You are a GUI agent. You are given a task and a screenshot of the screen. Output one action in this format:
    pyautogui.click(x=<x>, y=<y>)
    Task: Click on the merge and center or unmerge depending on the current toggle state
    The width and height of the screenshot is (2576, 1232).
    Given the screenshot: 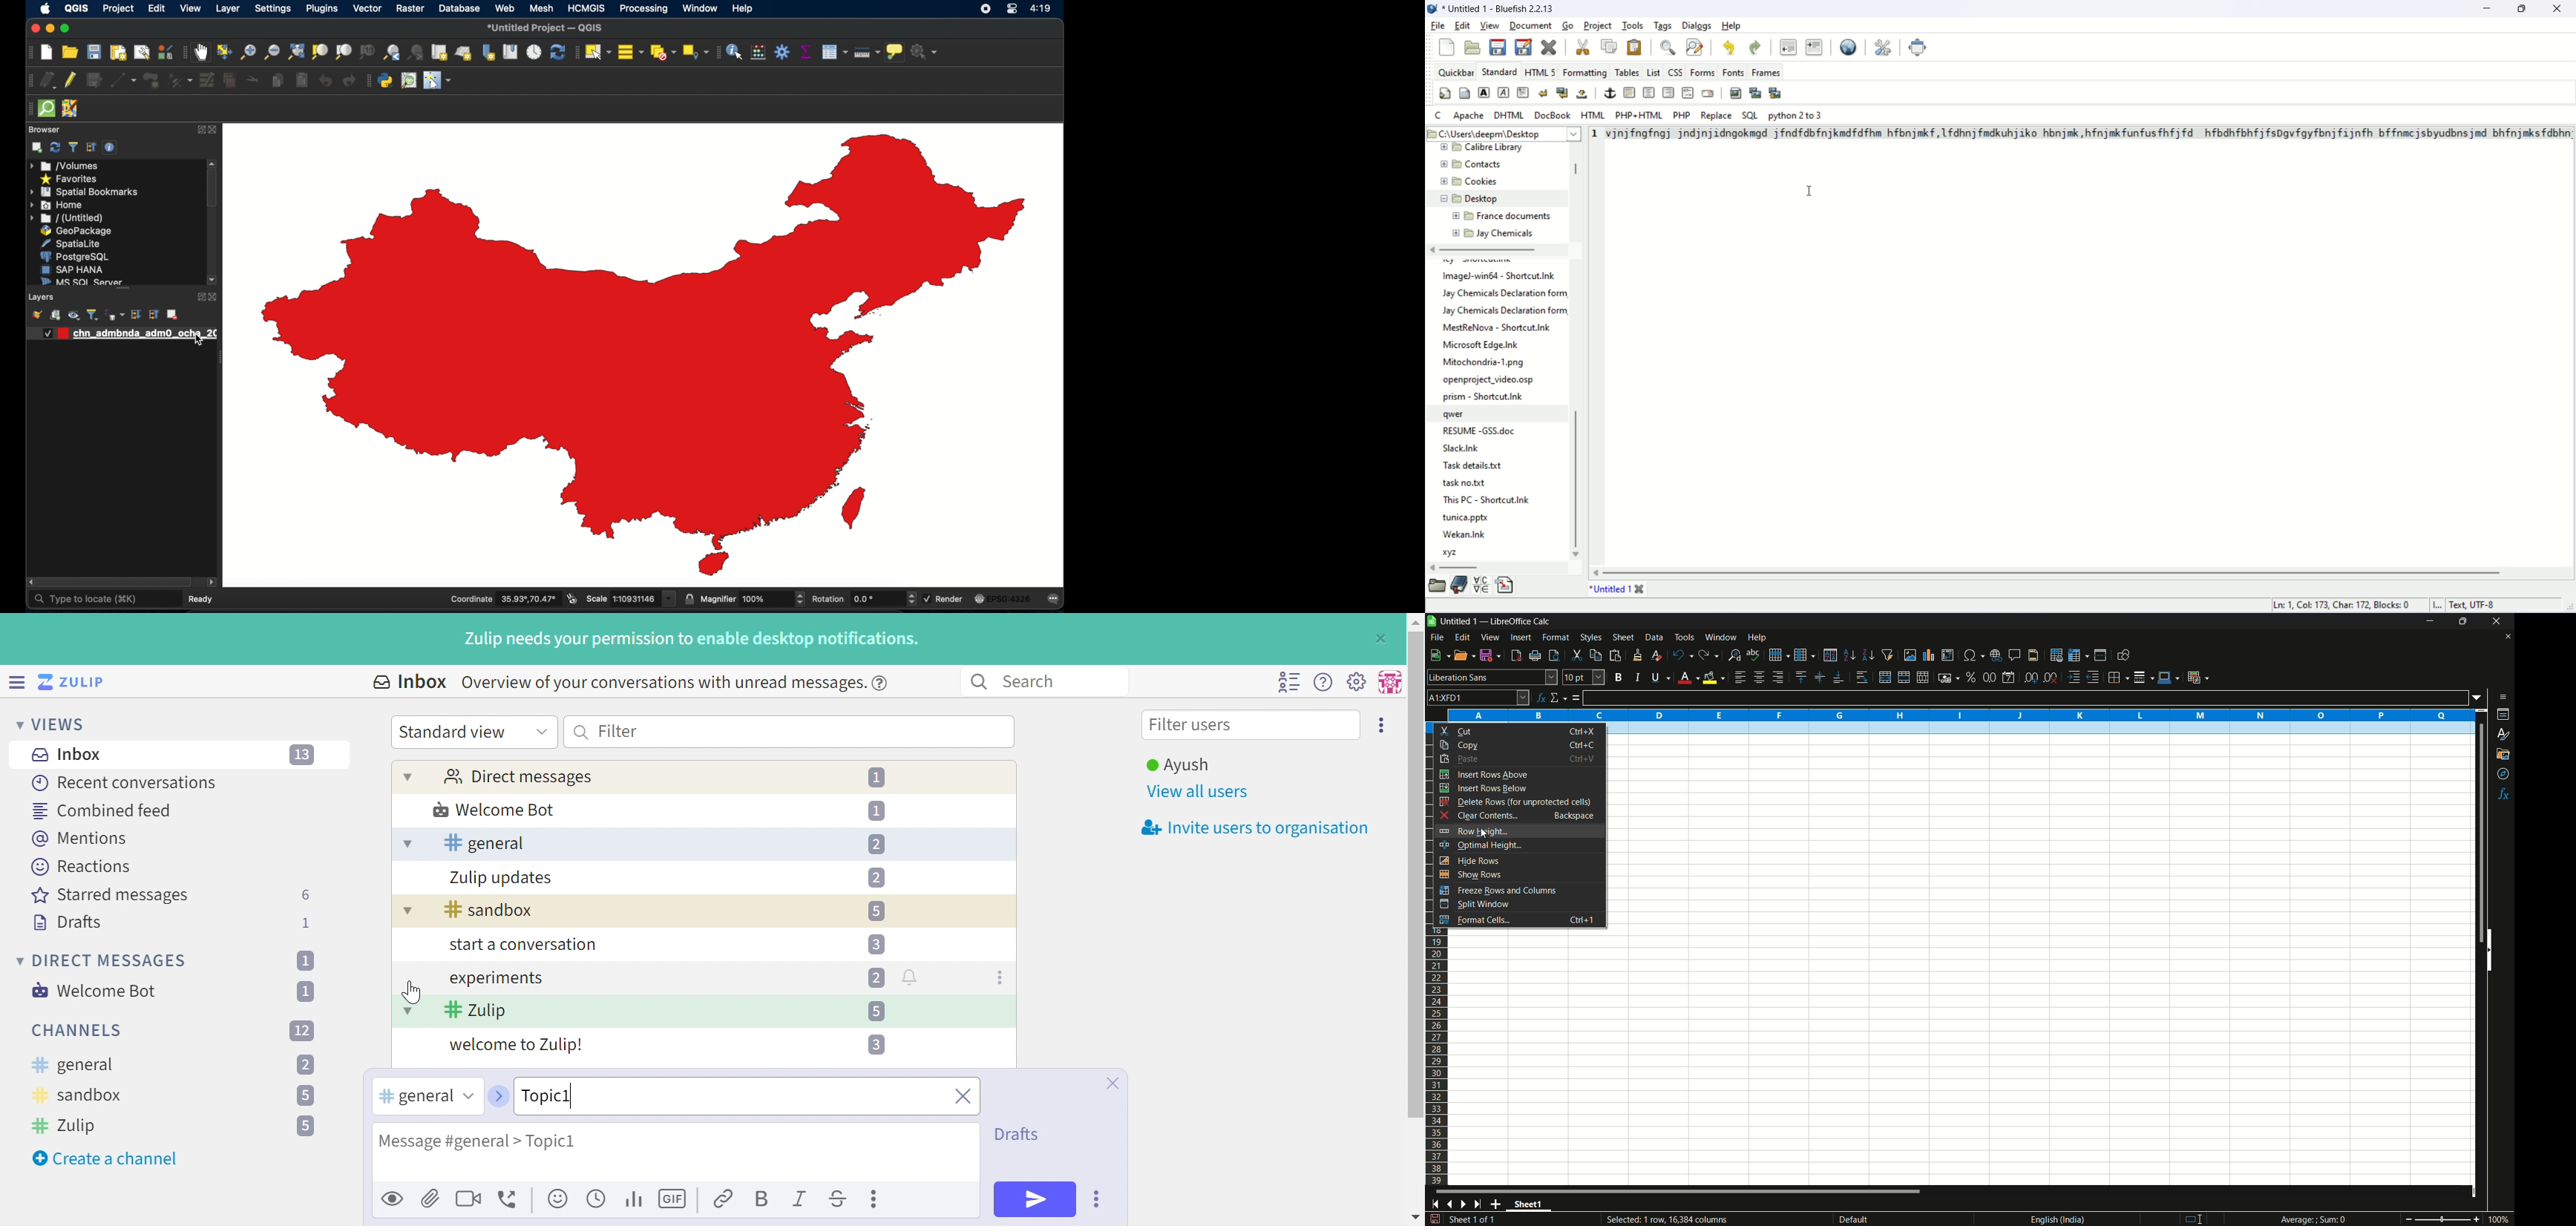 What is the action you would take?
    pyautogui.click(x=1884, y=678)
    